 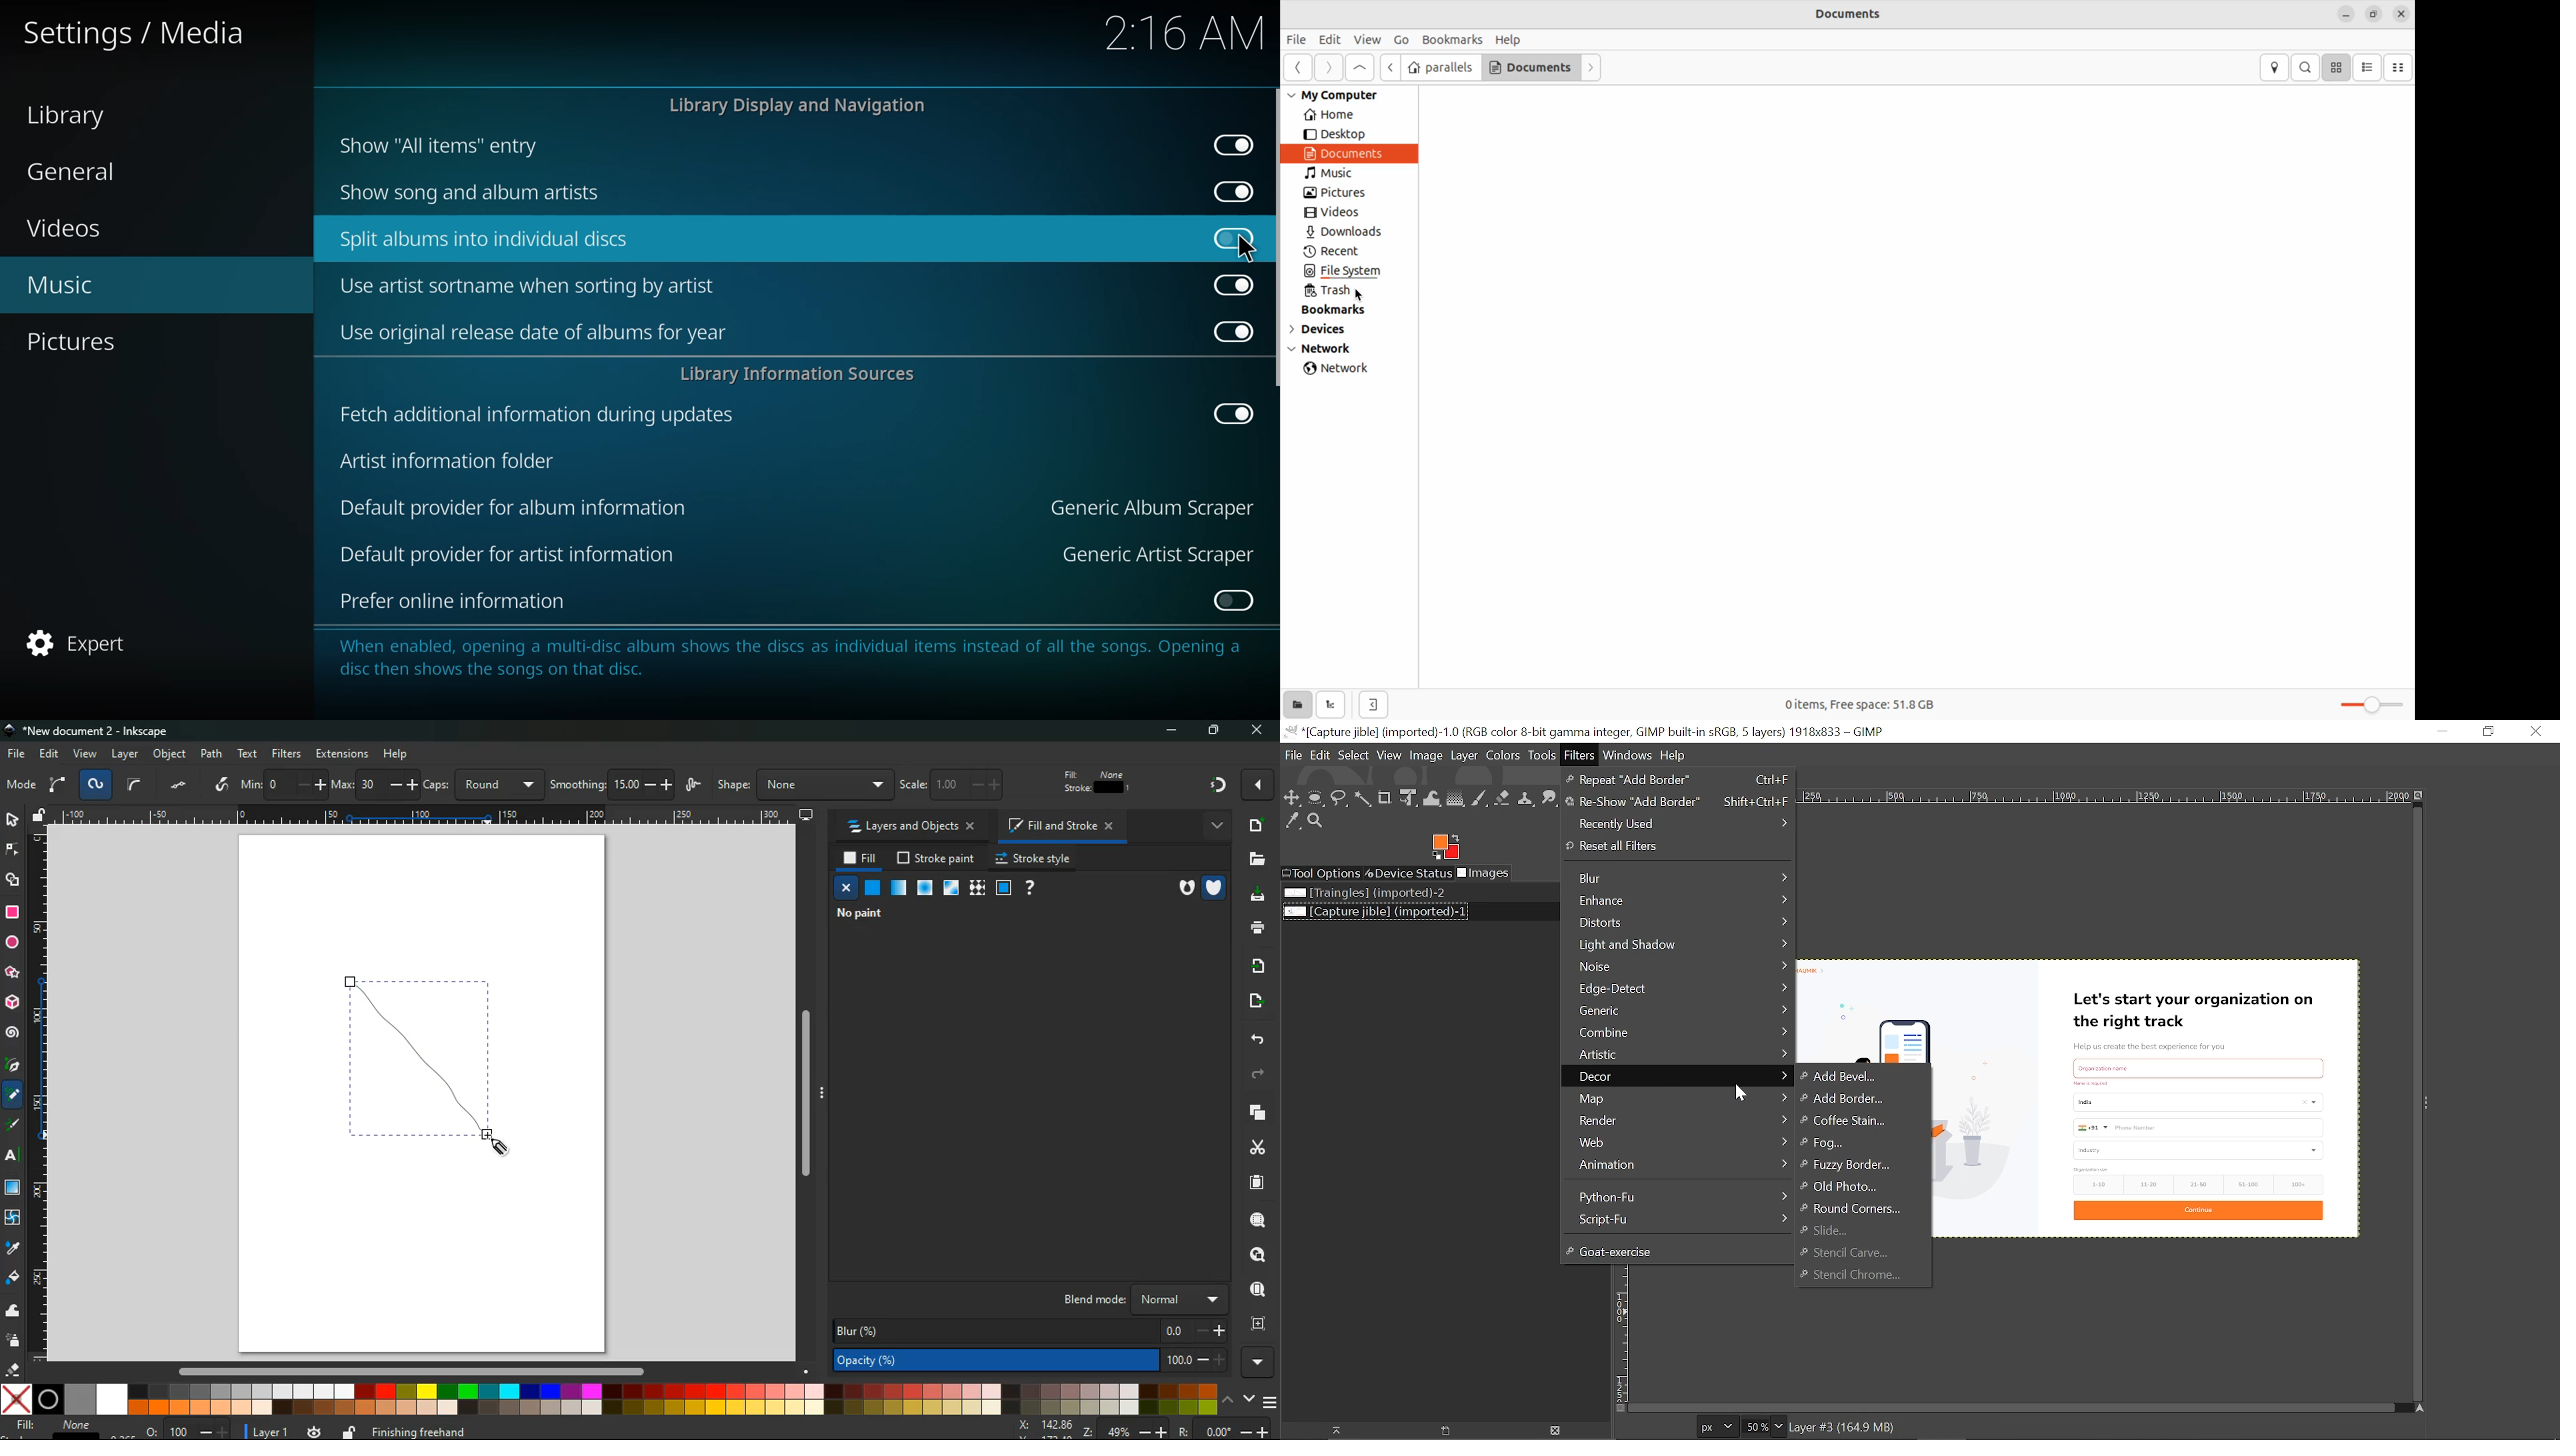 I want to click on default provider for artist information, so click(x=513, y=555).